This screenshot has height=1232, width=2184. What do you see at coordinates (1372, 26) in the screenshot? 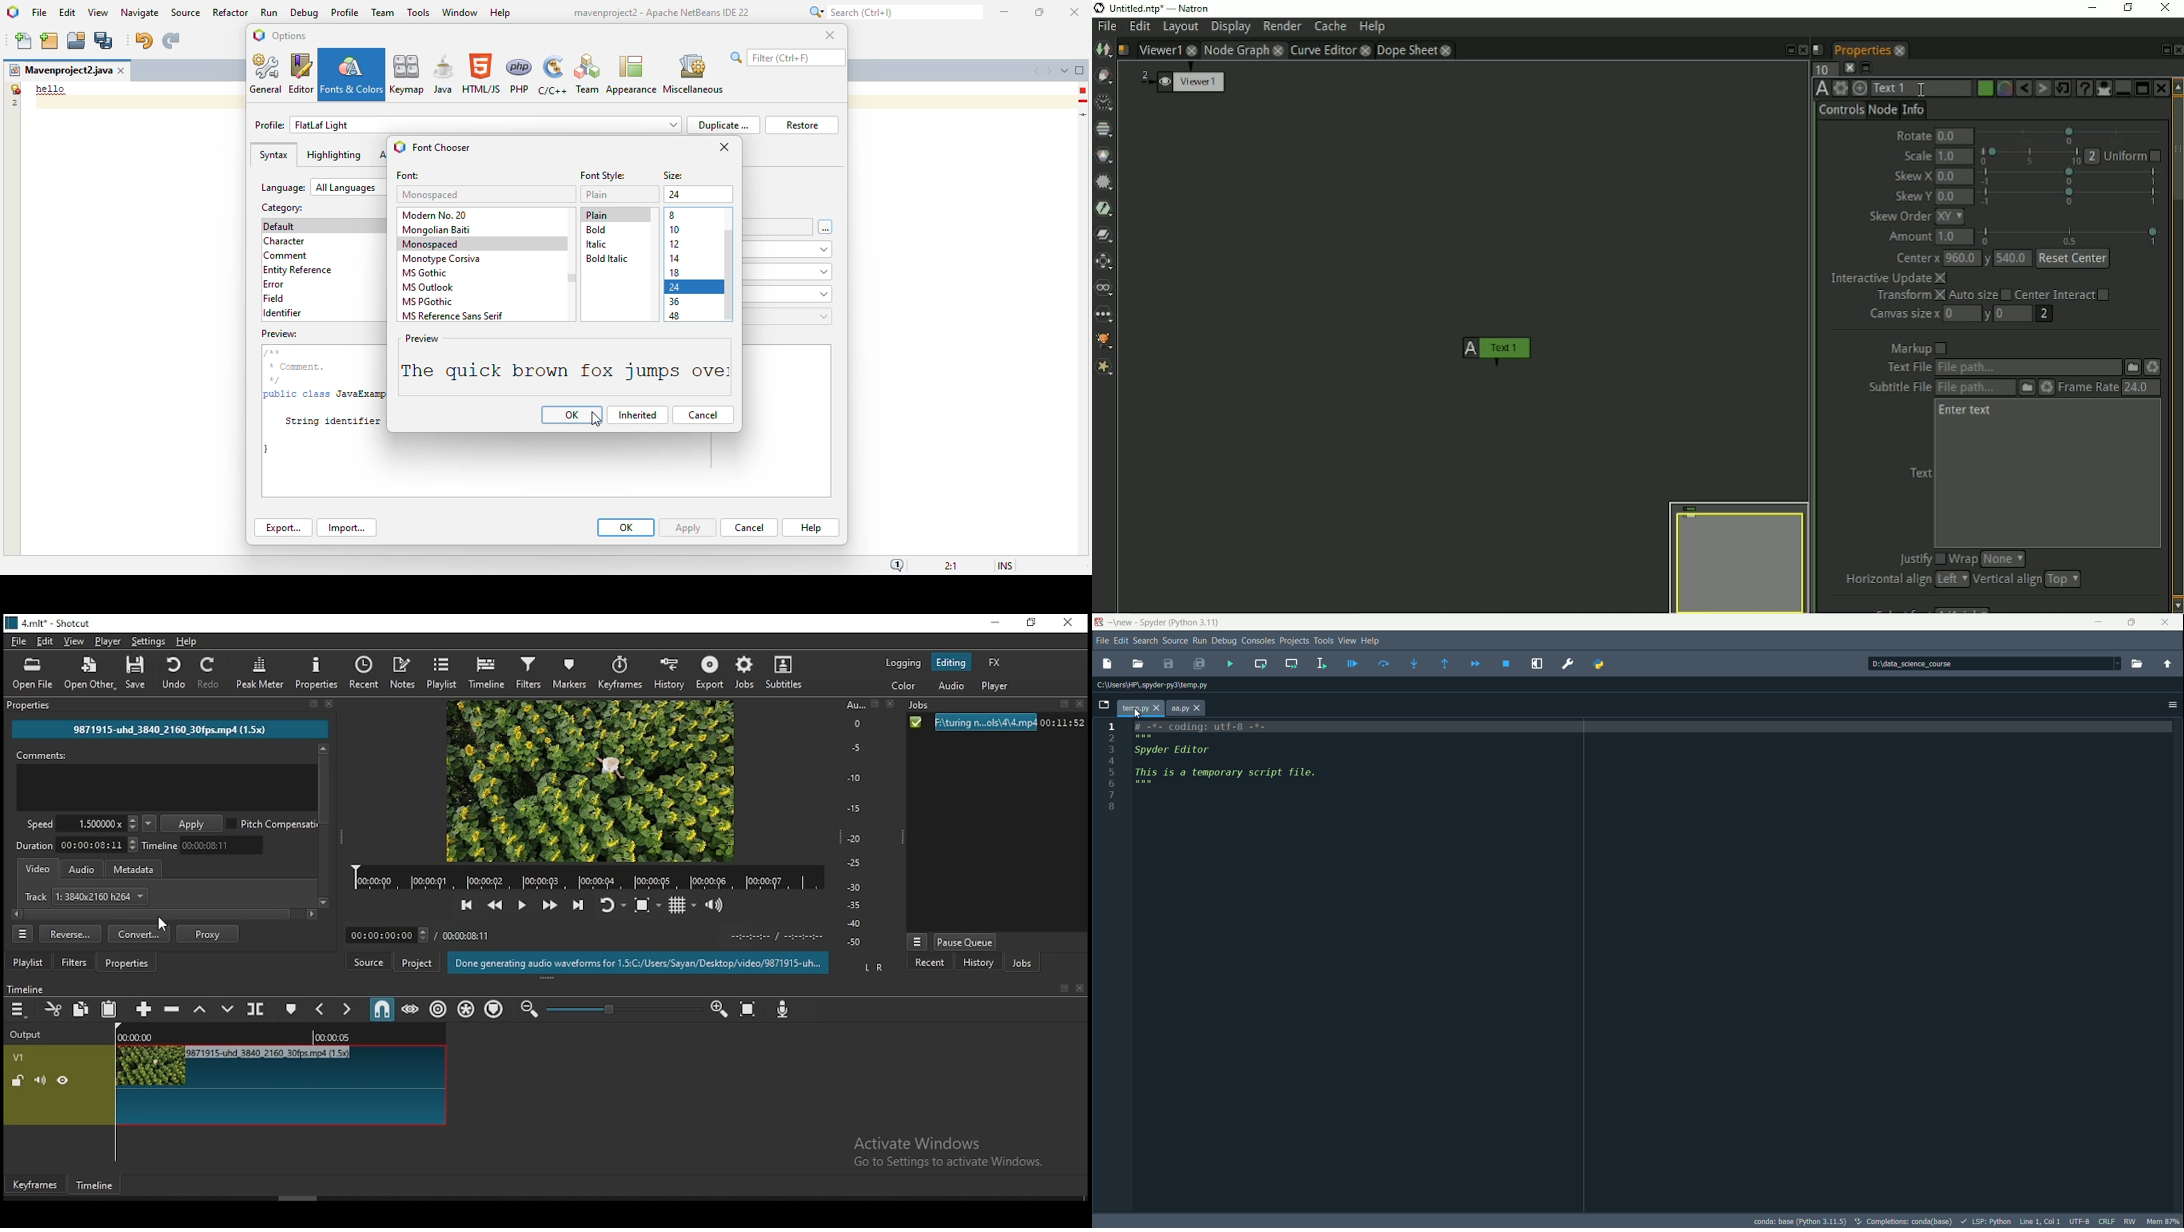
I see `Help` at bounding box center [1372, 26].